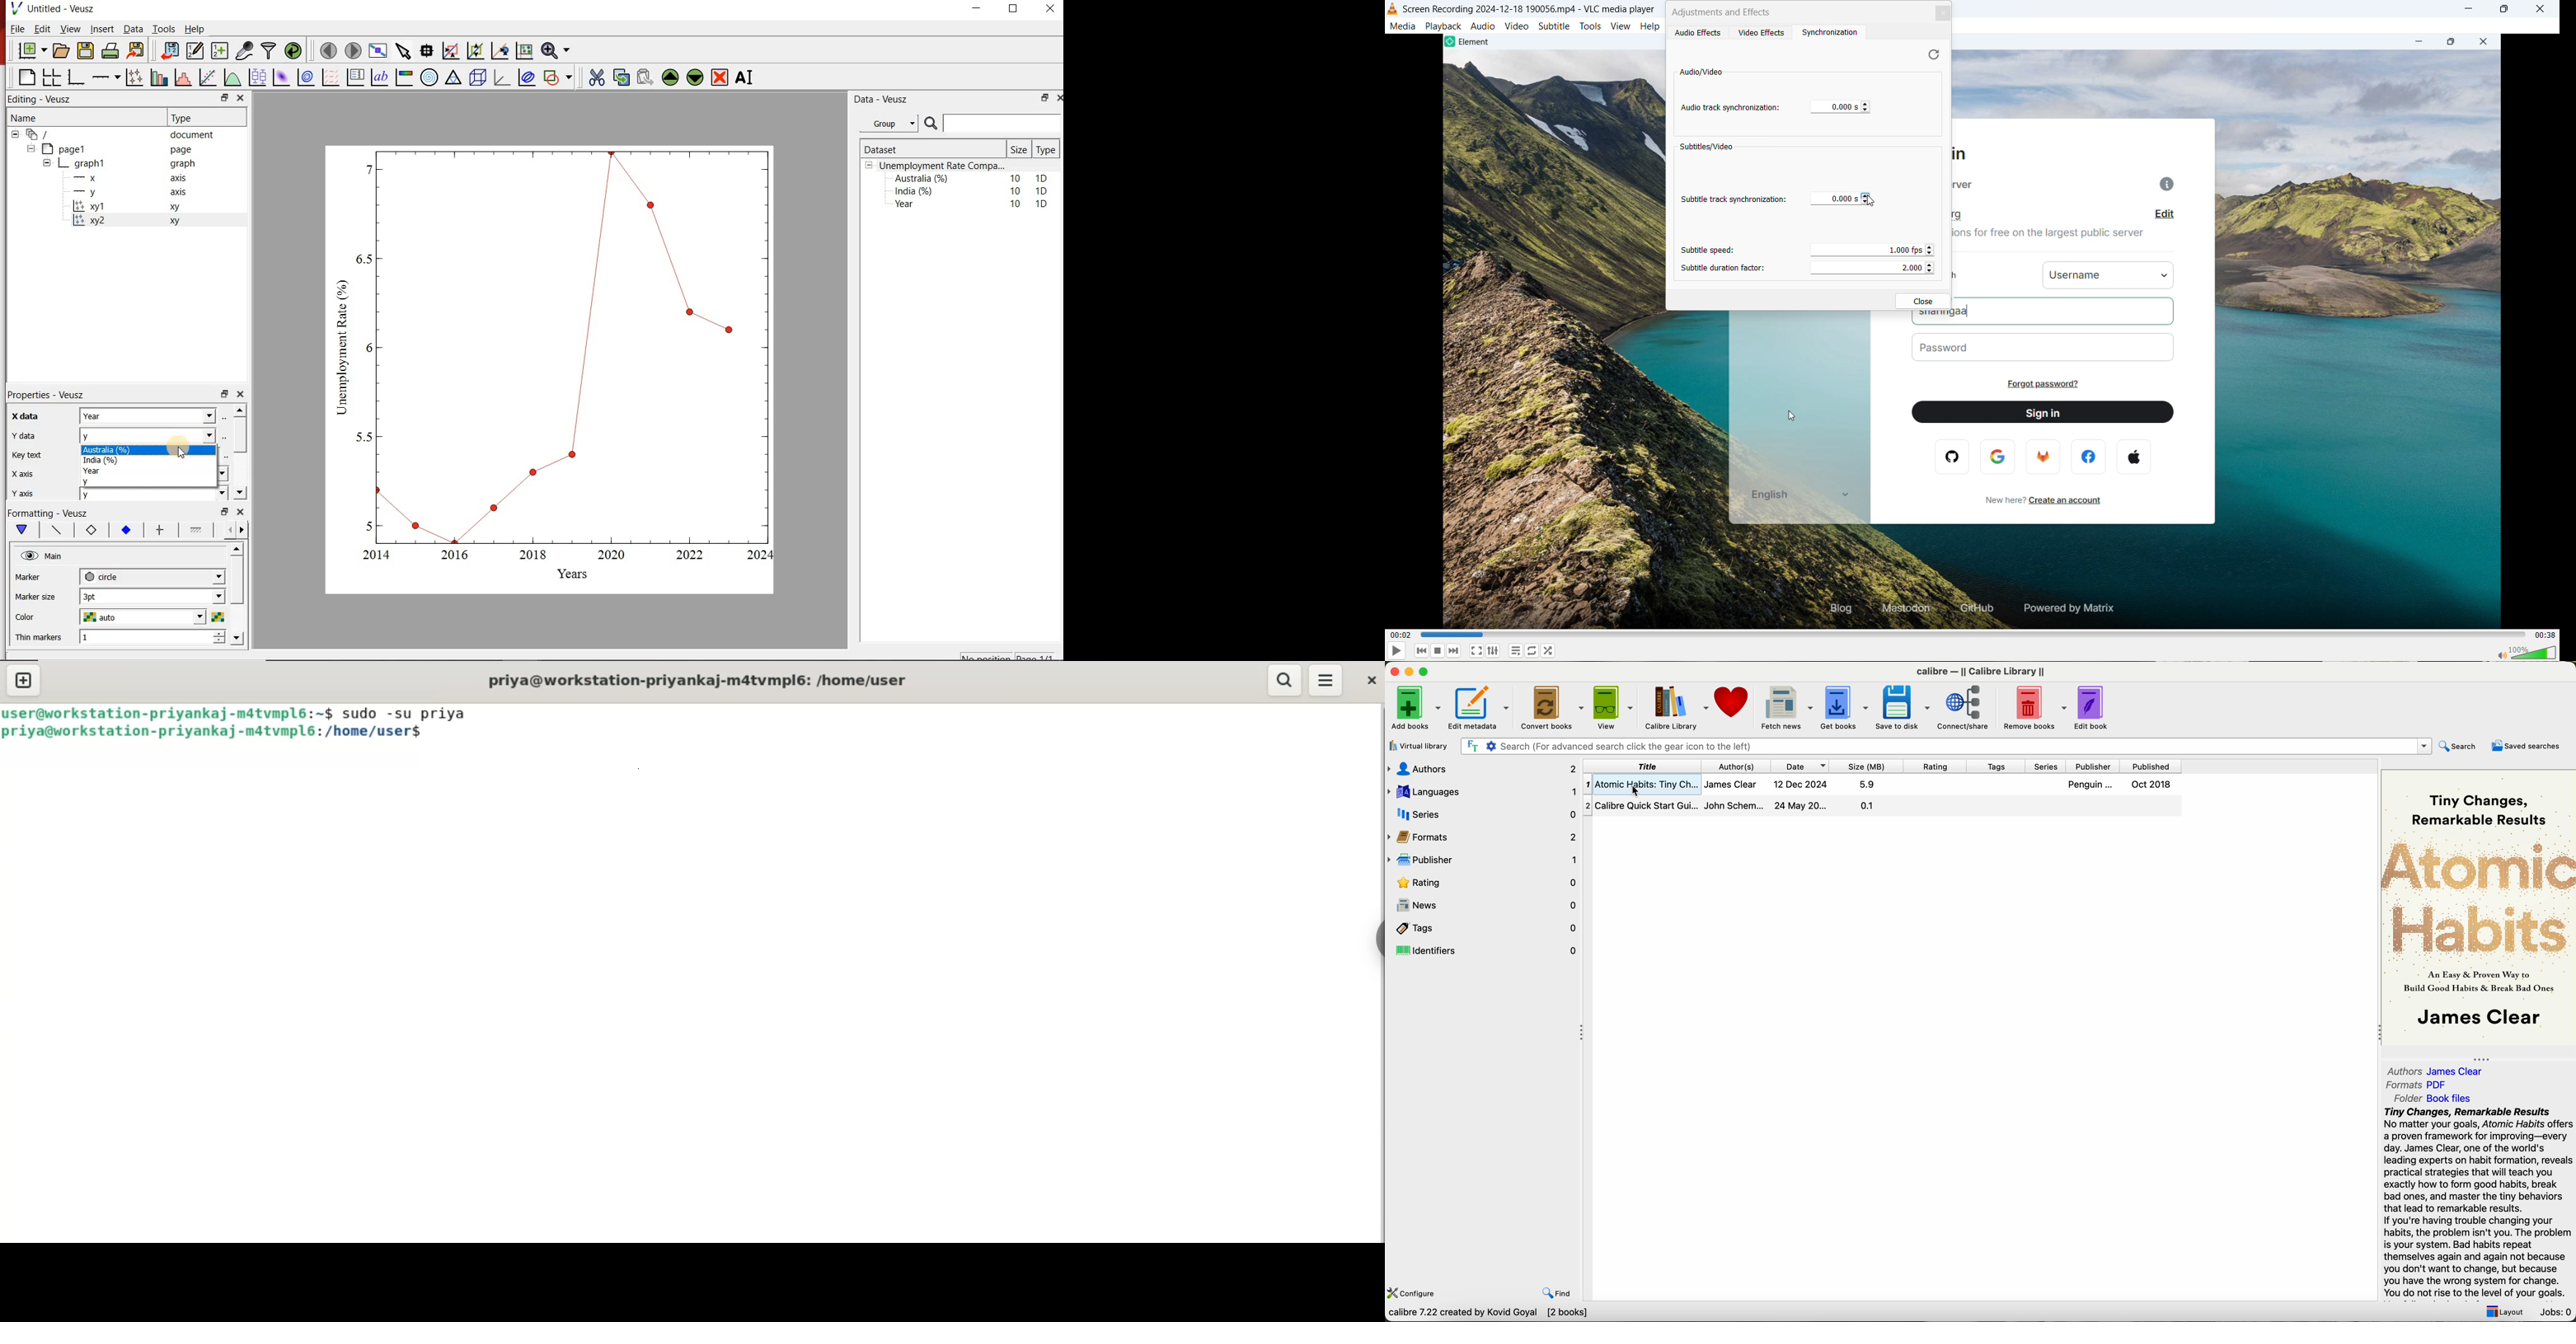  What do you see at coordinates (1736, 766) in the screenshot?
I see `authors` at bounding box center [1736, 766].